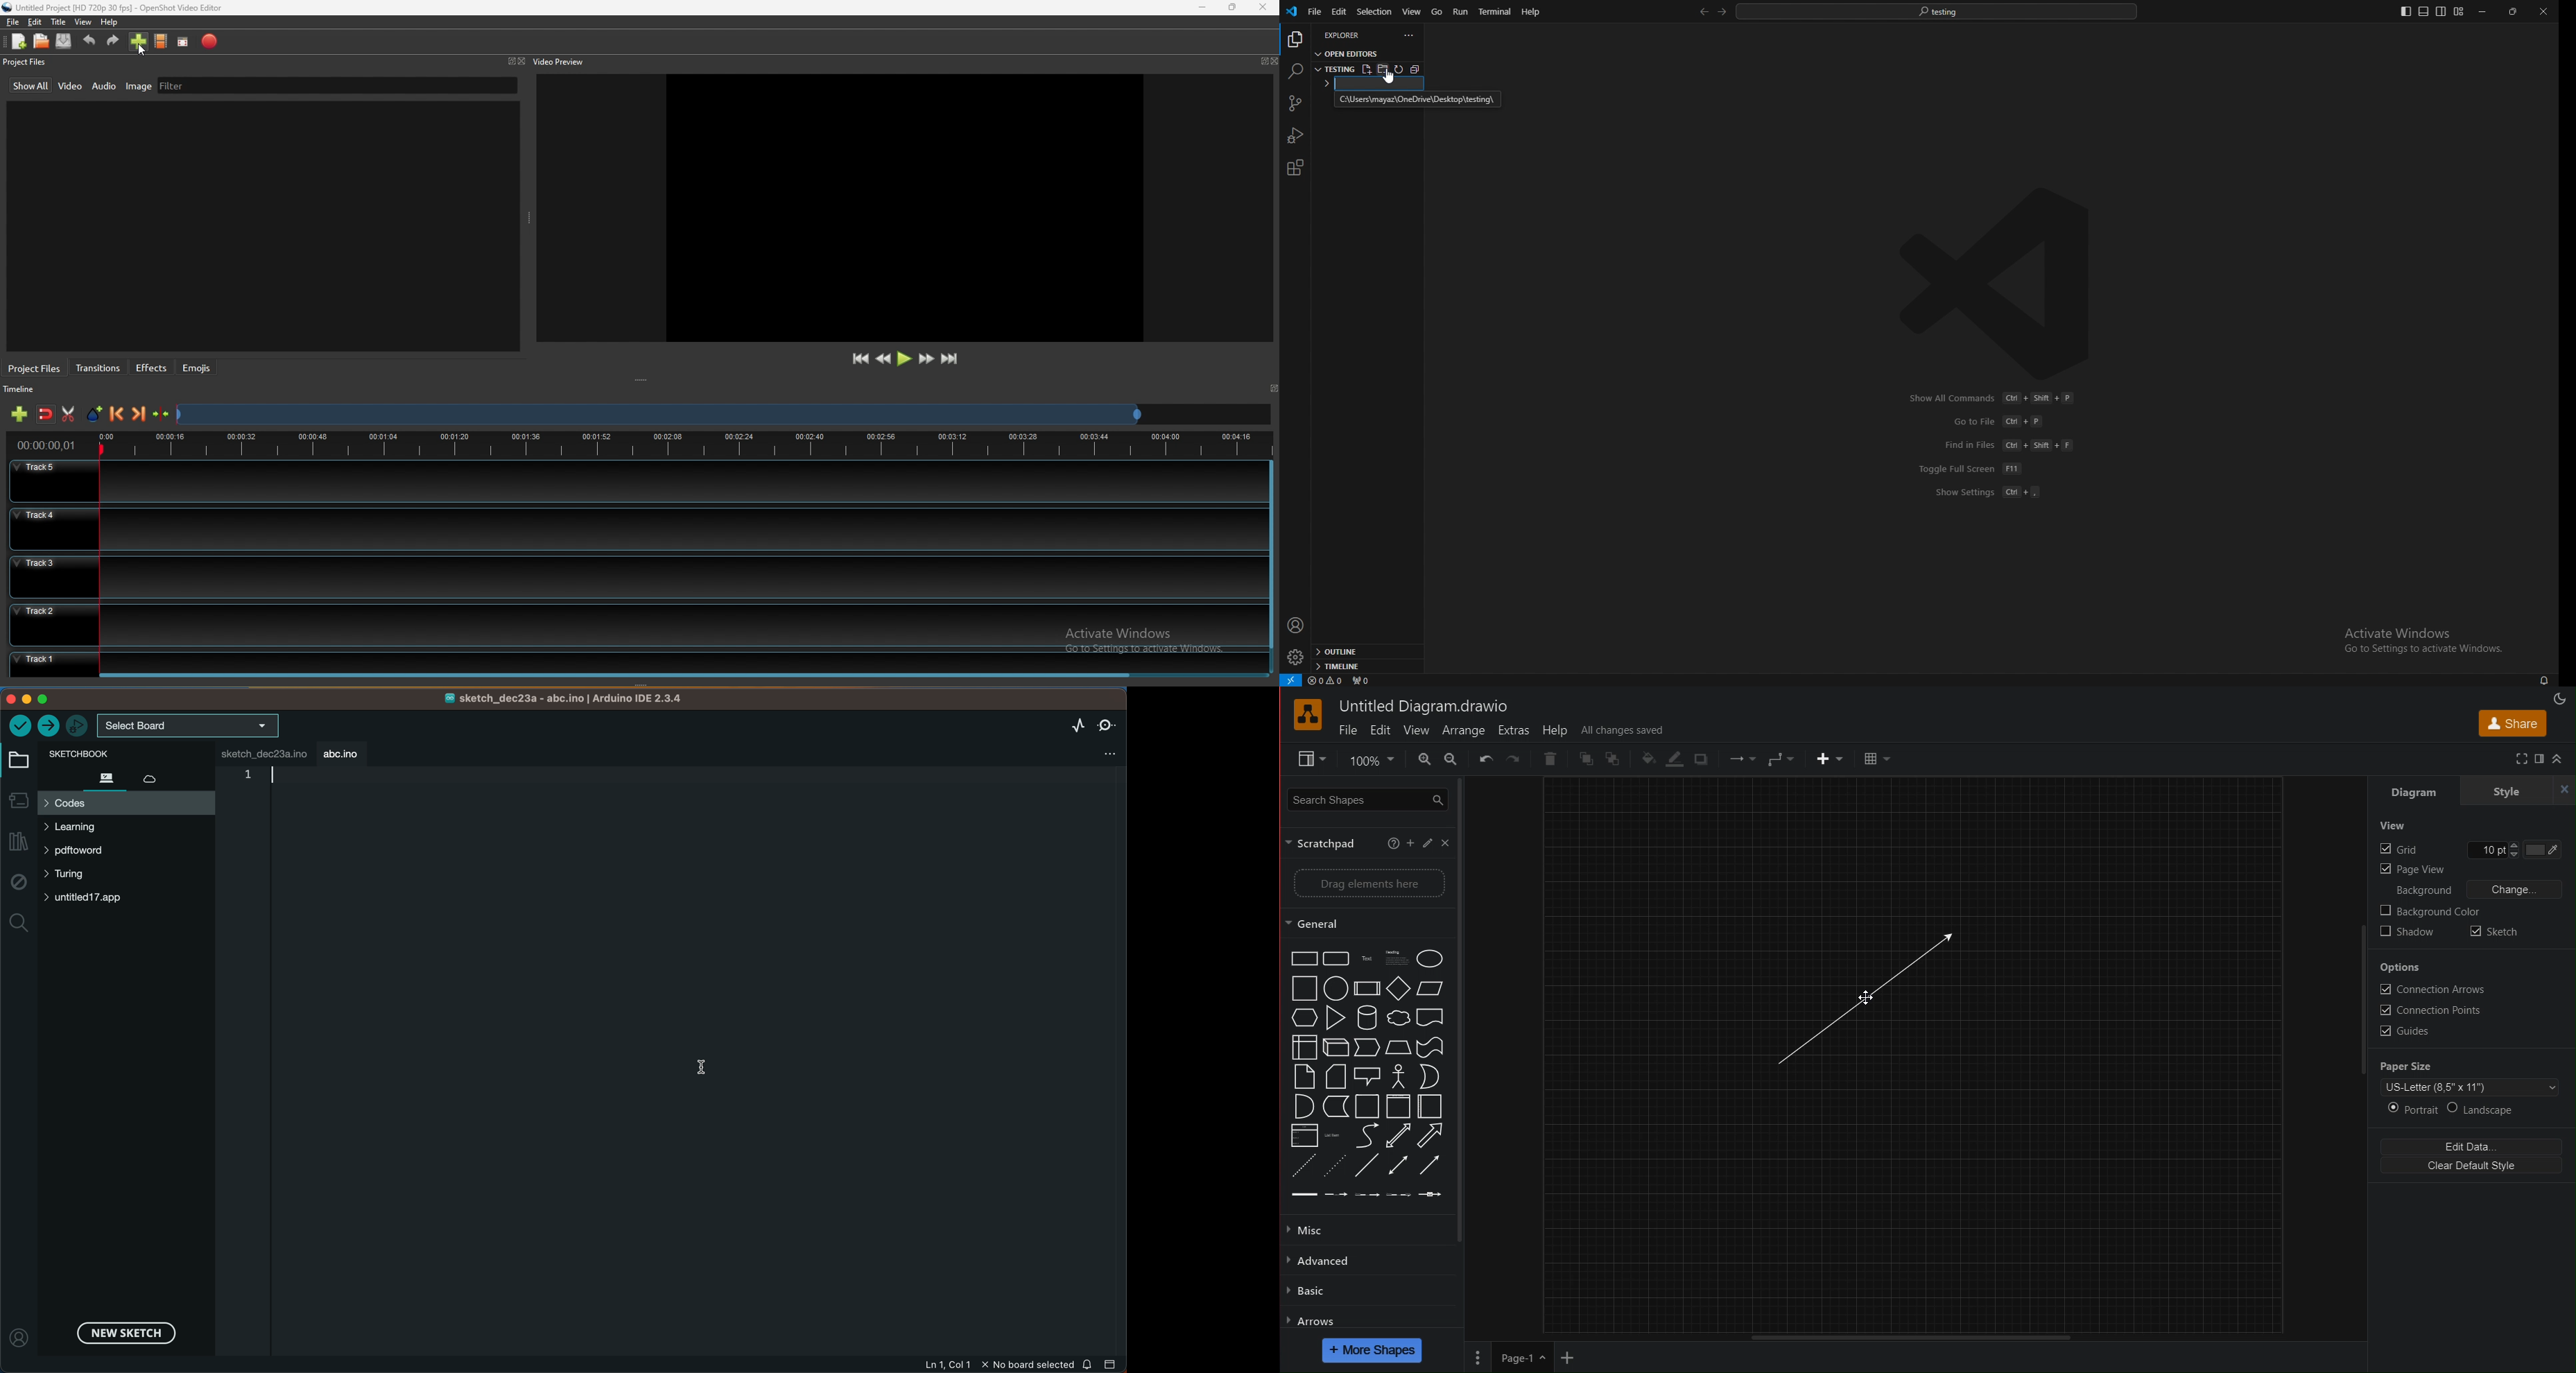  What do you see at coordinates (34, 23) in the screenshot?
I see `edit` at bounding box center [34, 23].